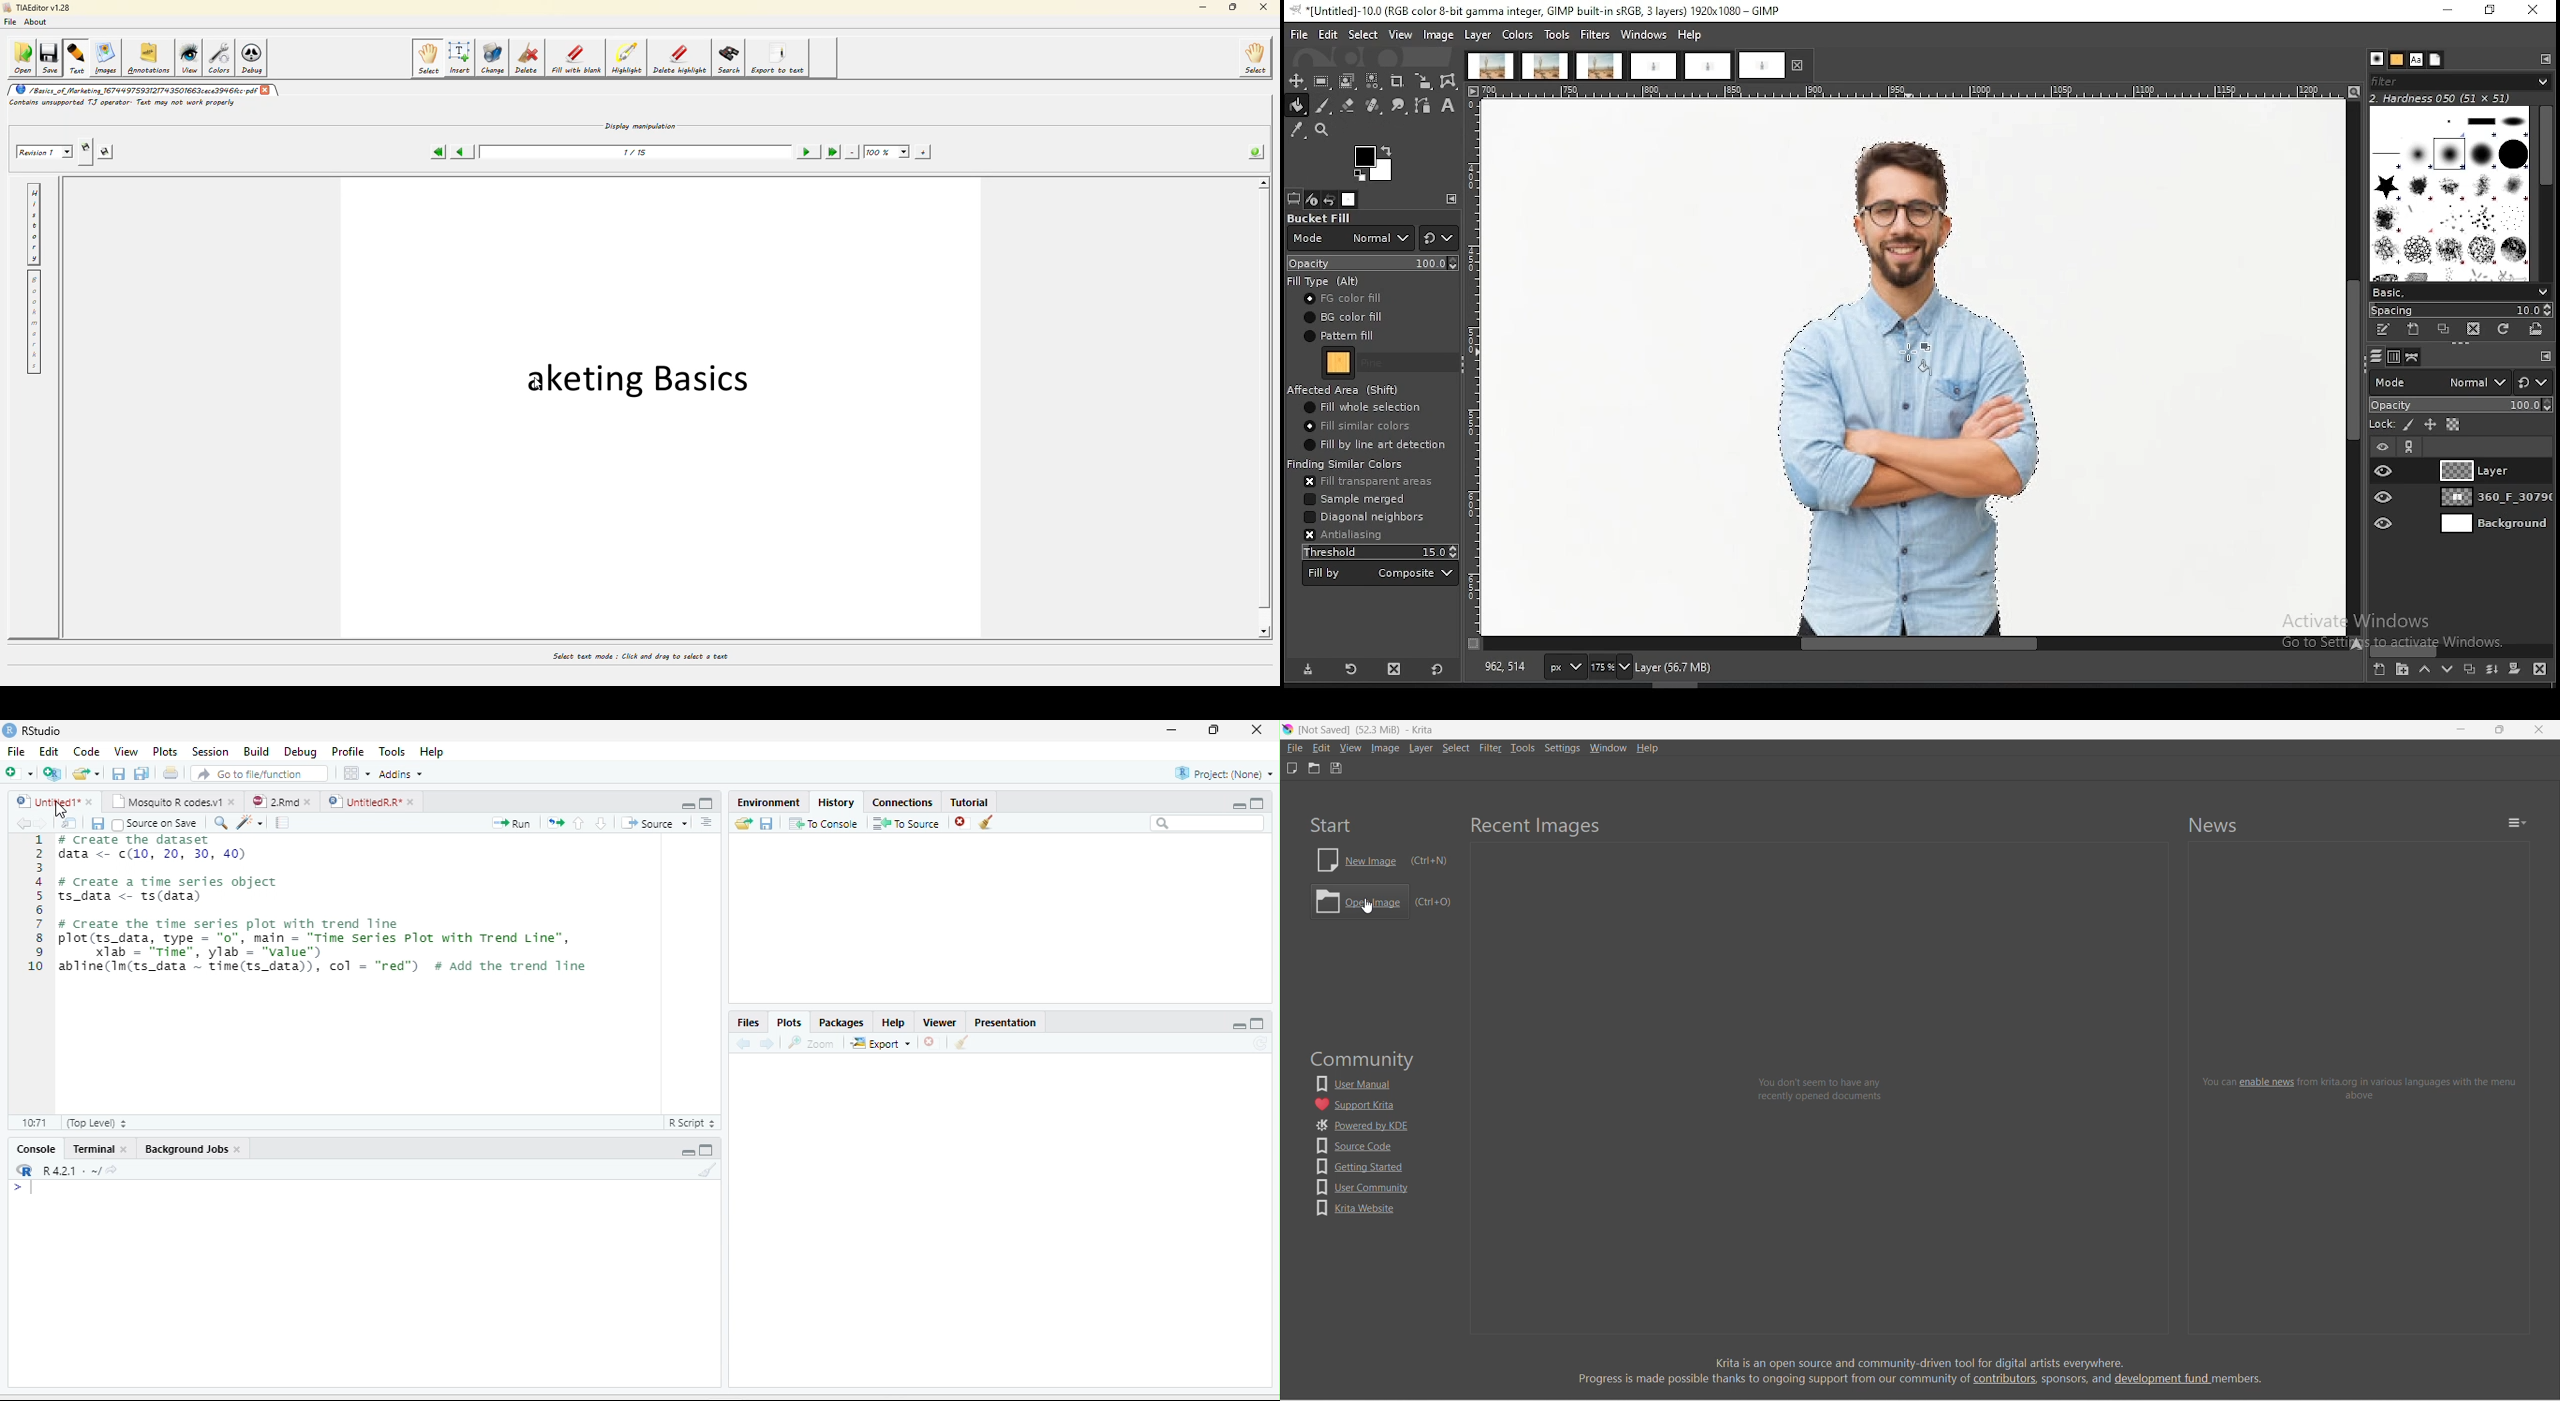 This screenshot has height=1428, width=2576. What do you see at coordinates (300, 752) in the screenshot?
I see `Debug` at bounding box center [300, 752].